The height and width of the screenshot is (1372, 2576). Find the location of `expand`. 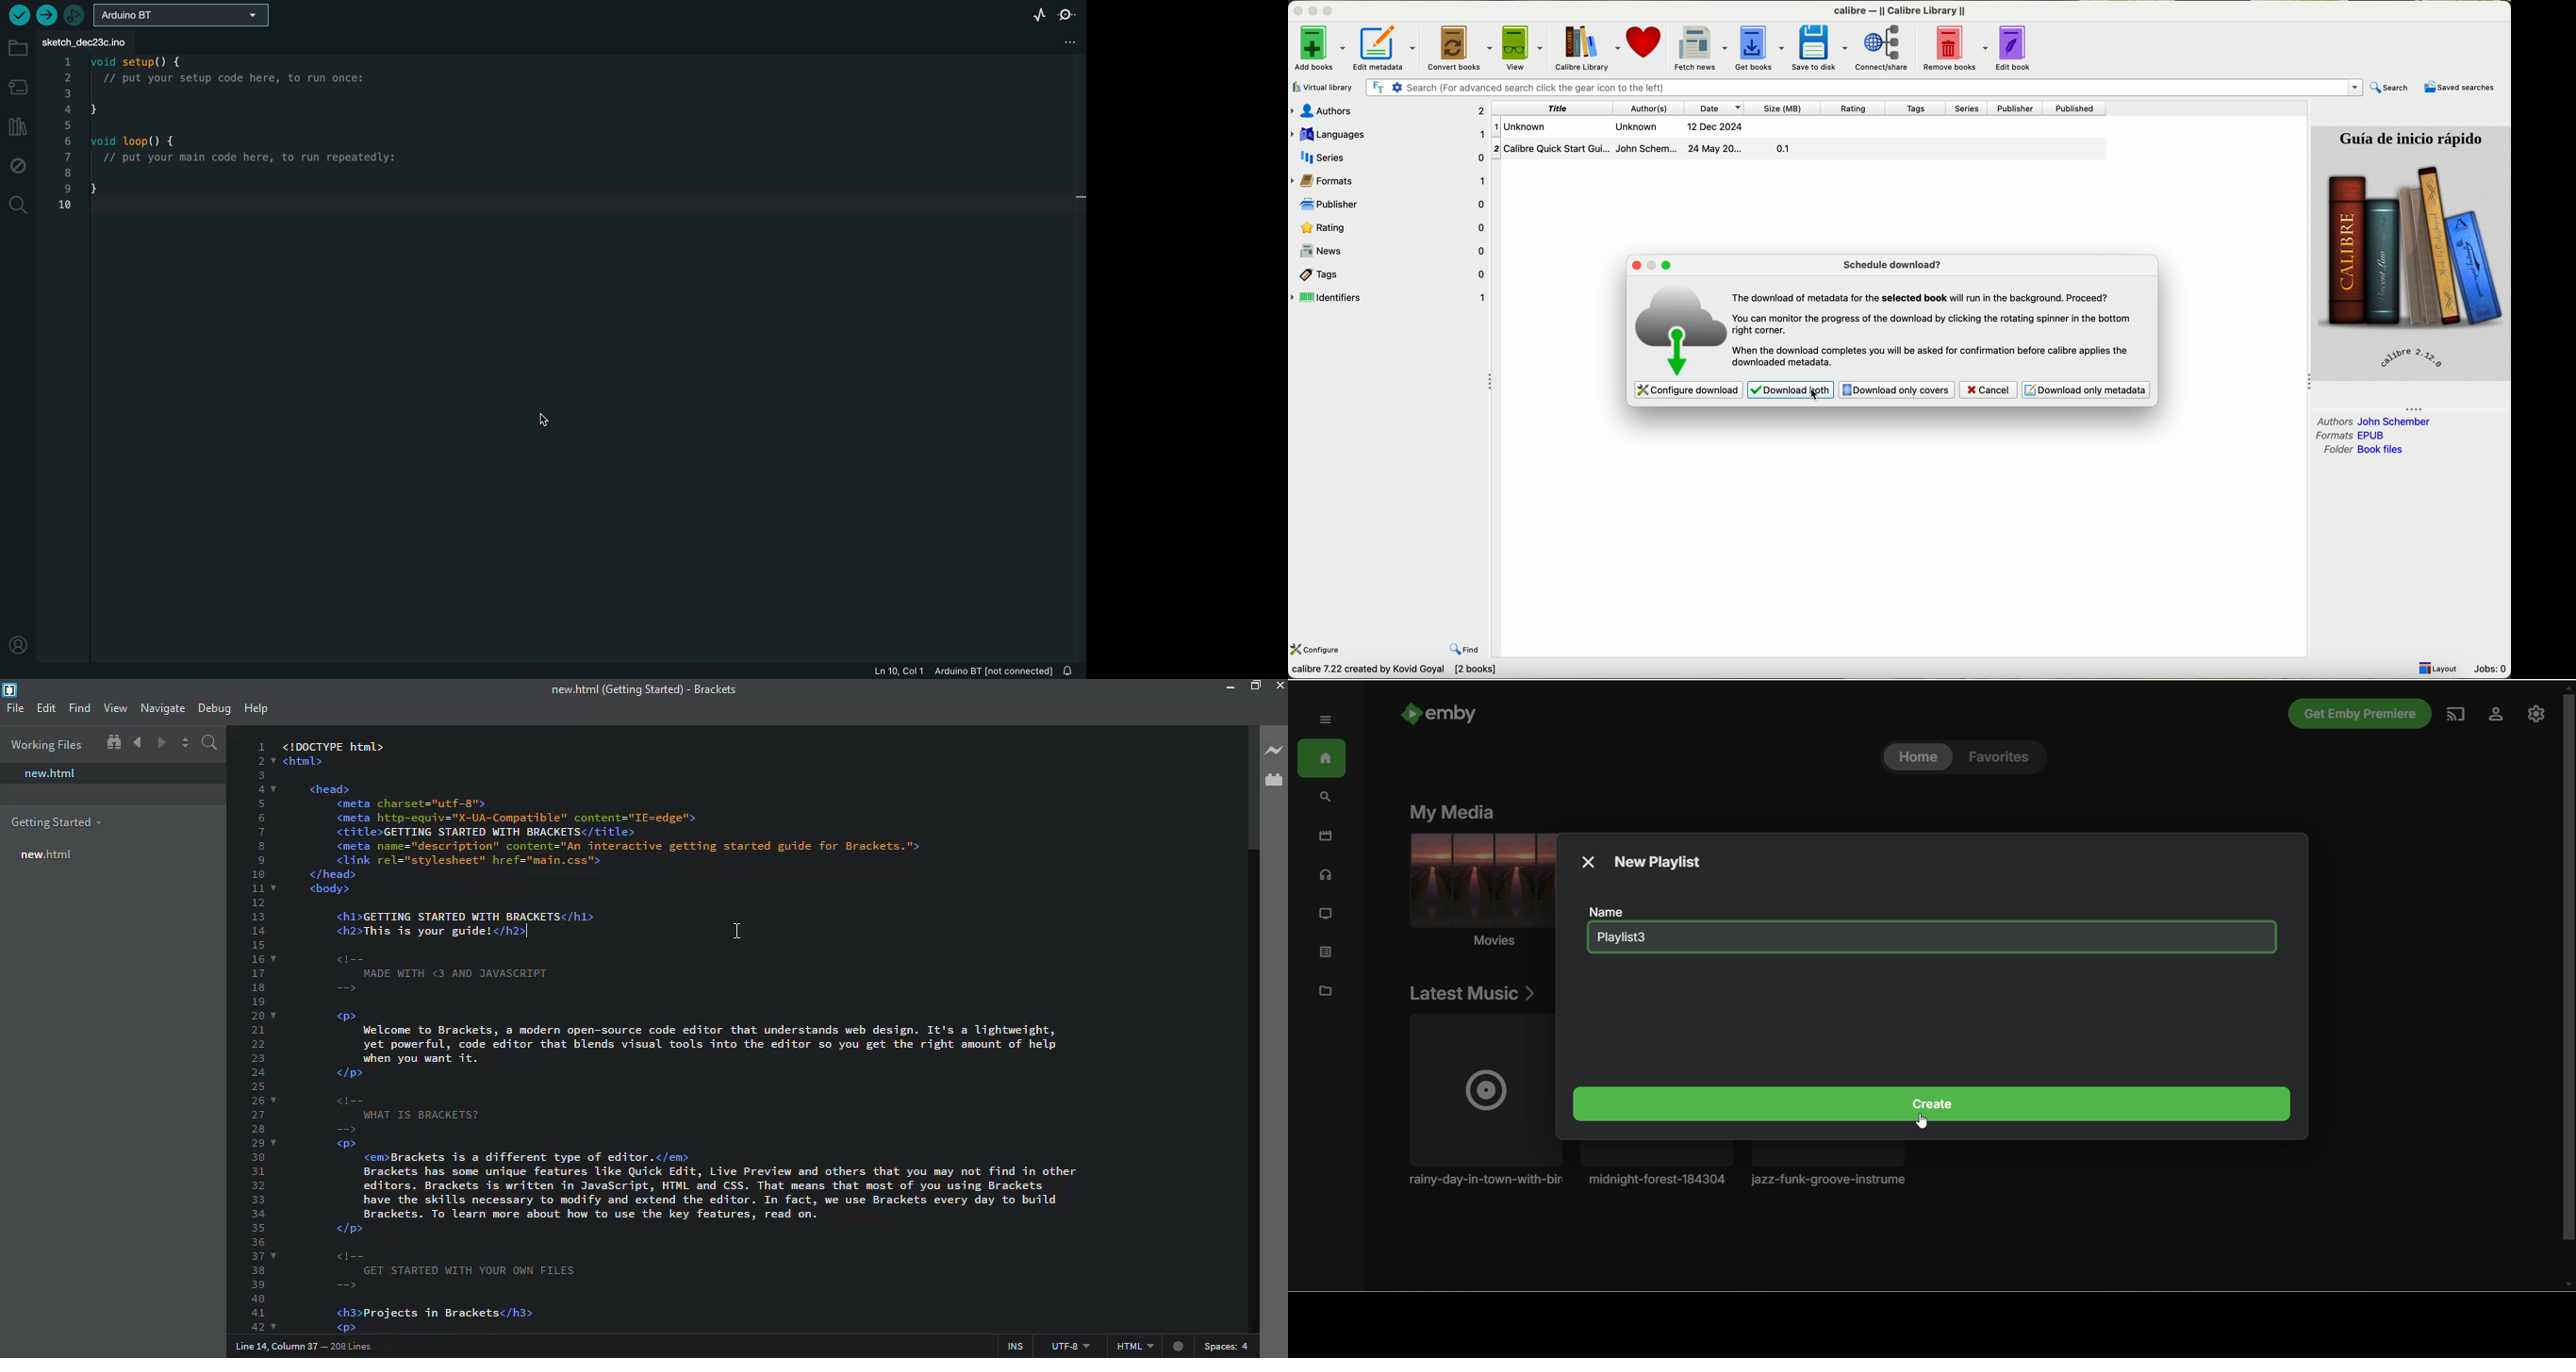

expand is located at coordinates (1327, 720).